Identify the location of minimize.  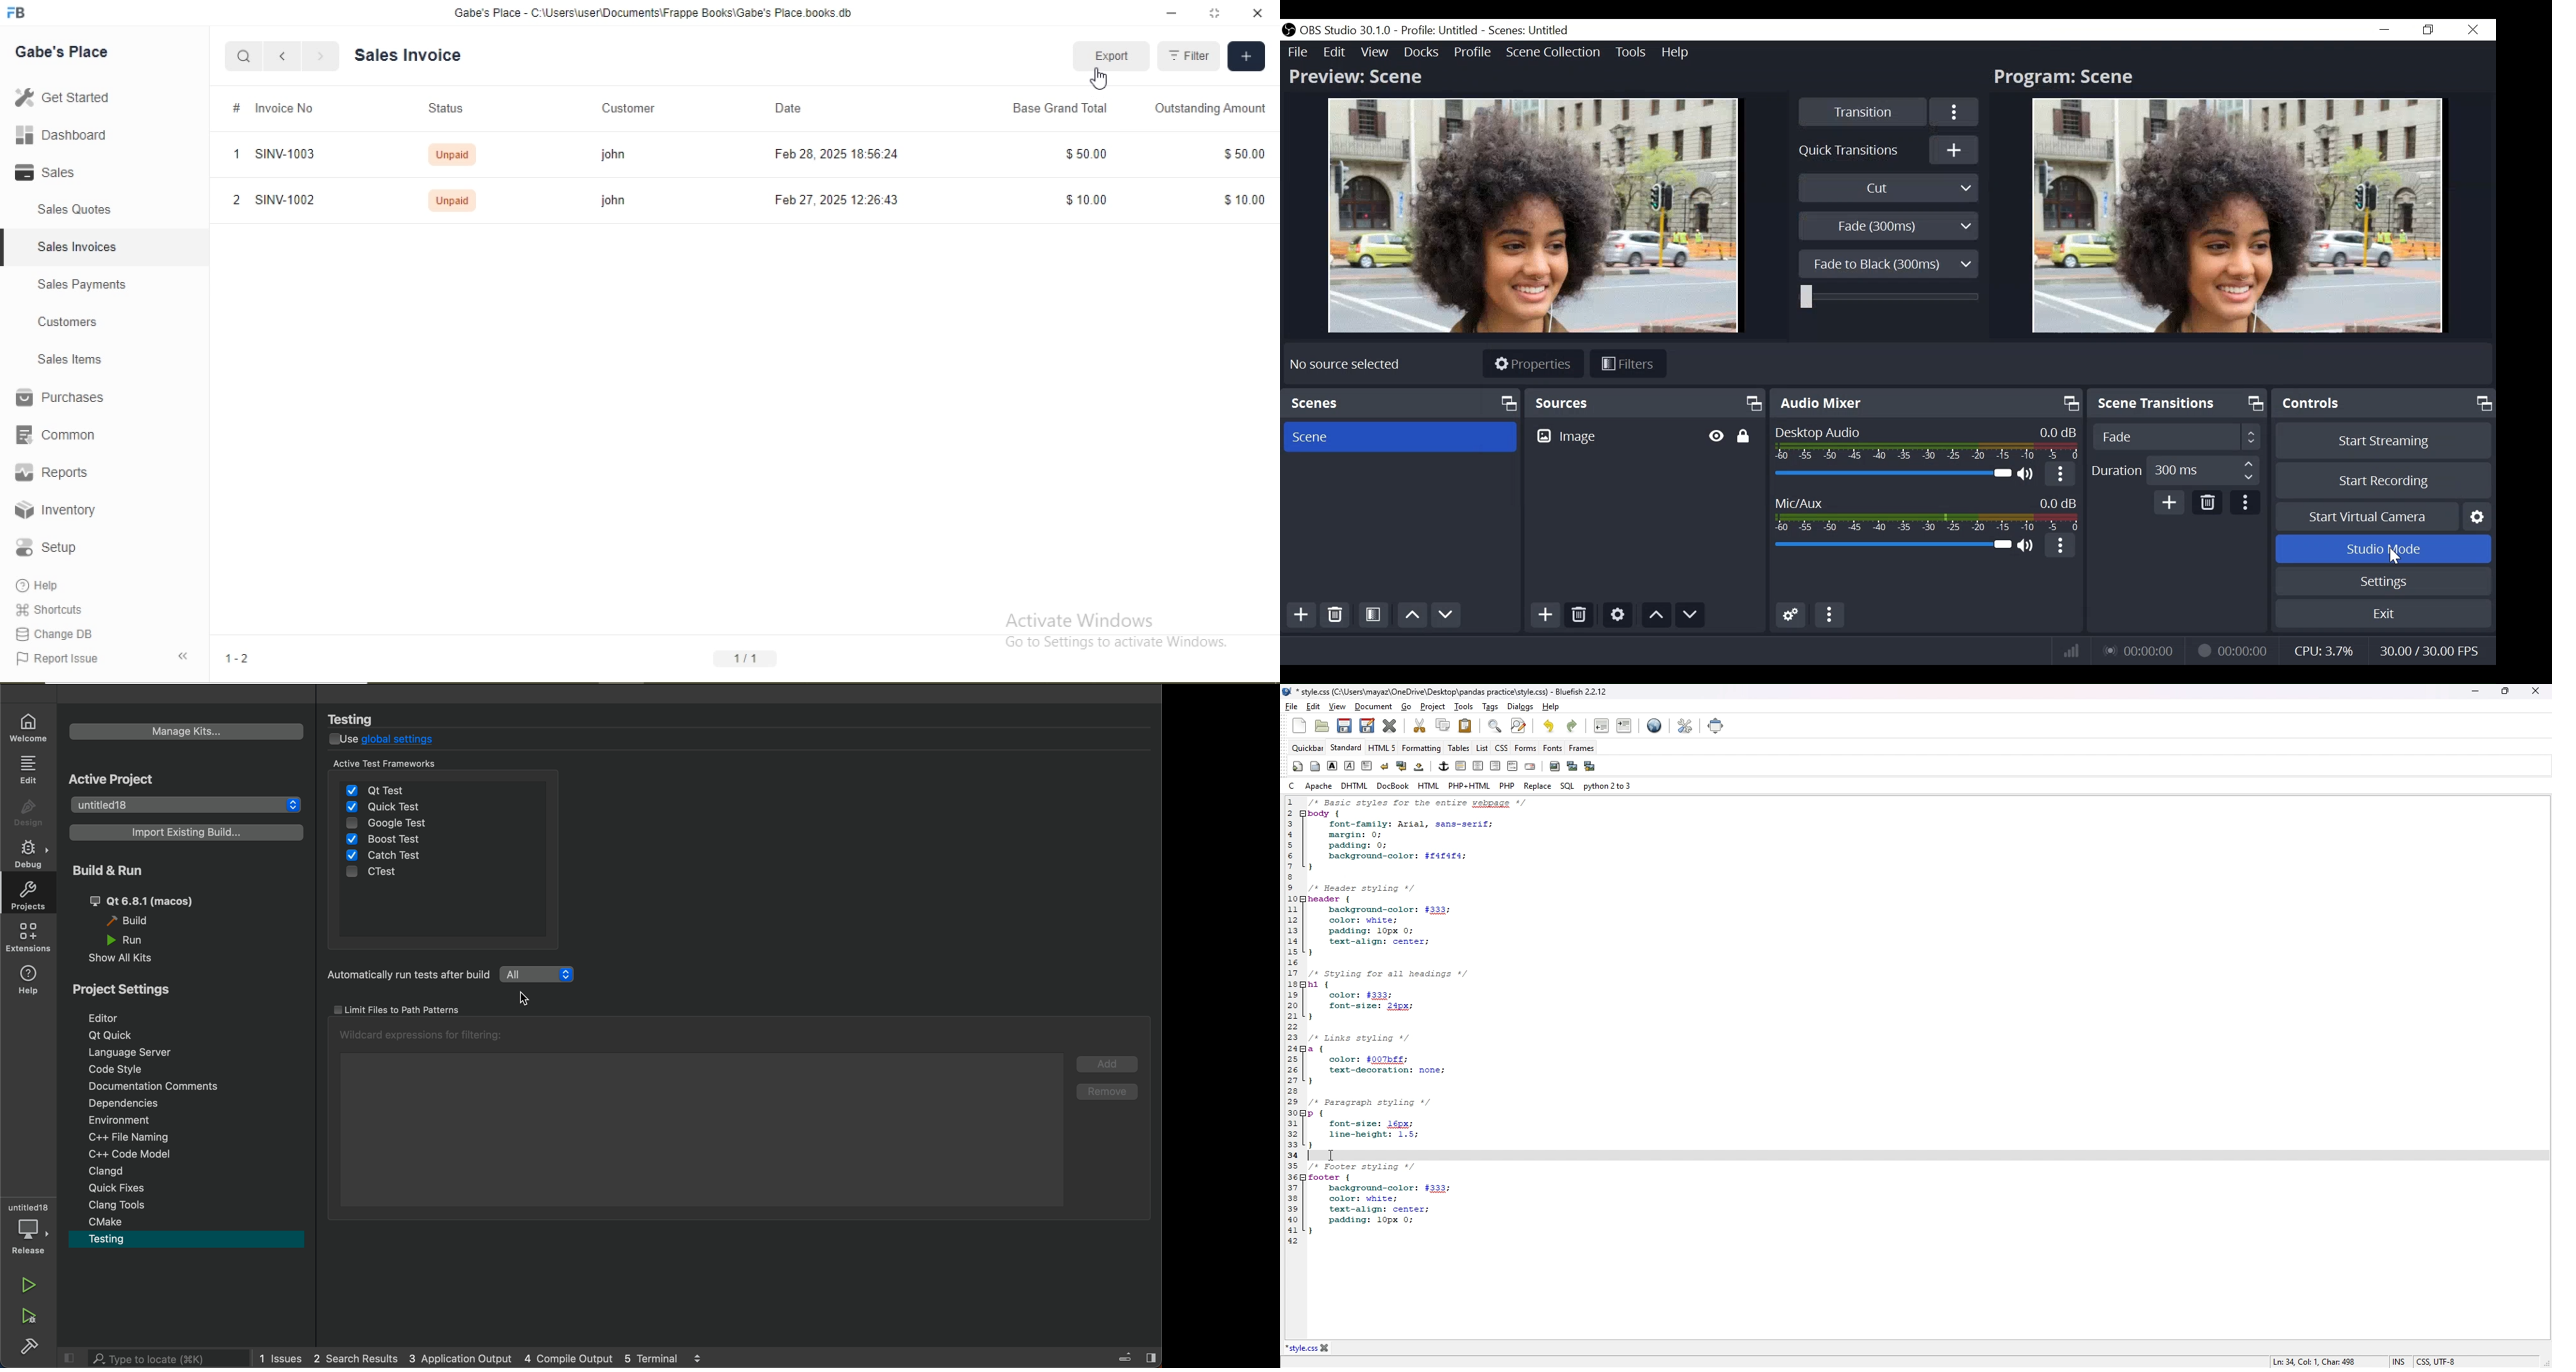
(2385, 29).